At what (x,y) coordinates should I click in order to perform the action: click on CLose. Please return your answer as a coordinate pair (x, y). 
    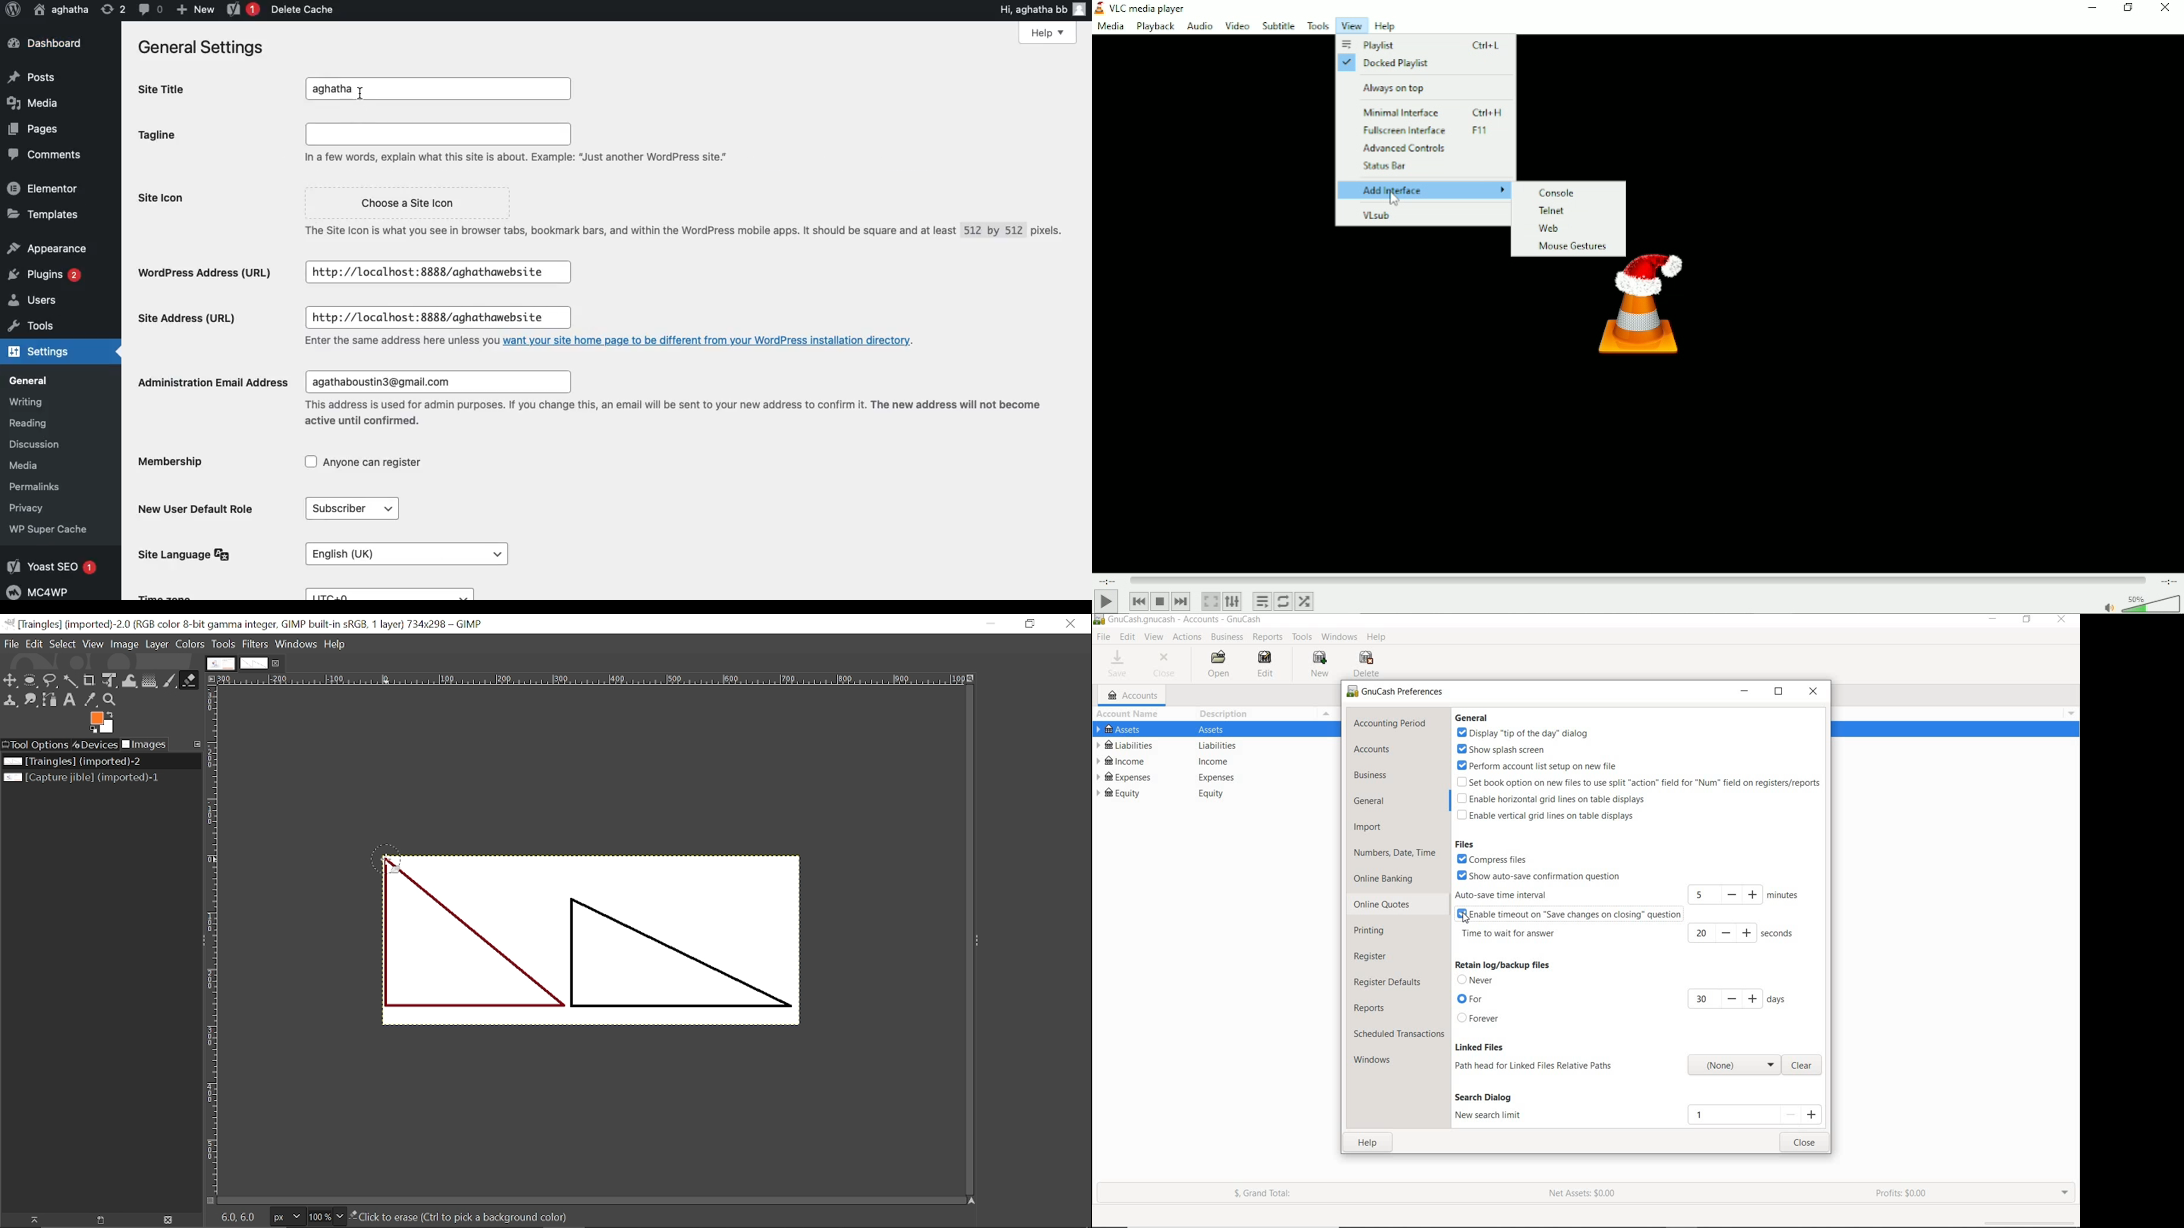
    Looking at the image, I should click on (1072, 625).